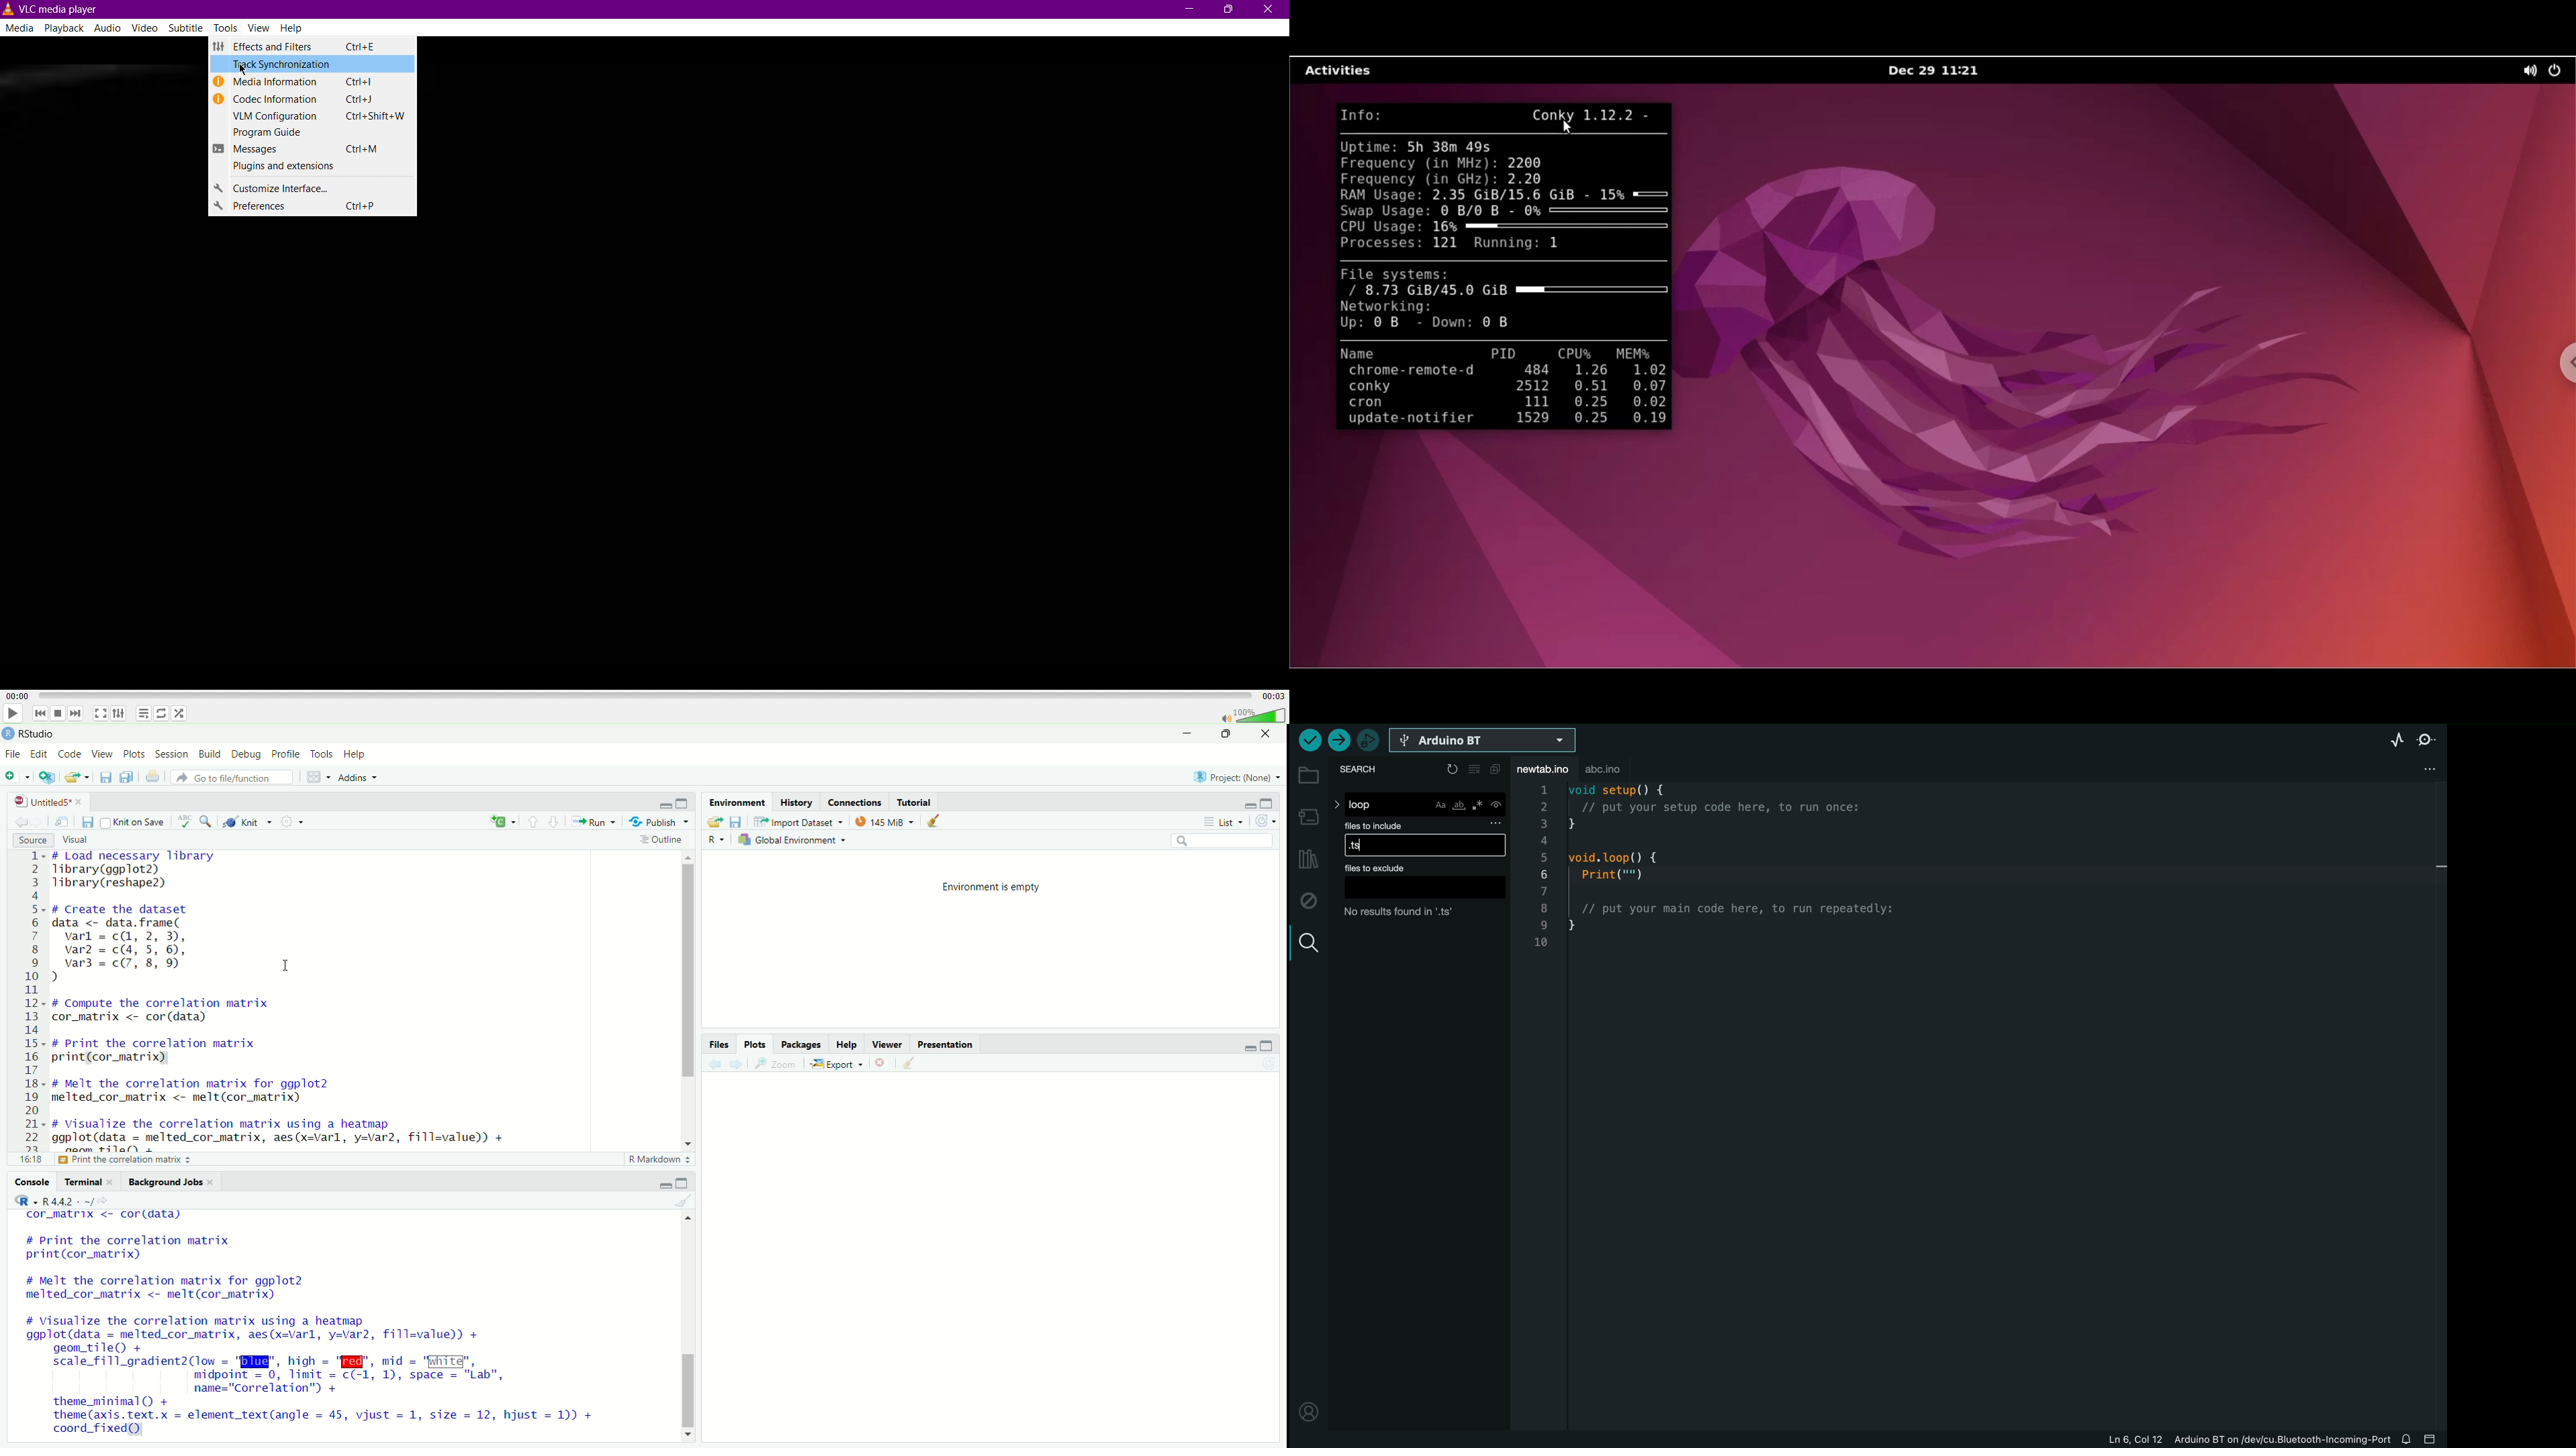 This screenshot has height=1456, width=2576. Describe the element at coordinates (327, 1325) in the screenshot. I see `cor_matrix <- cordidata)
# Print the correlation matrix
print(cor_matrix)
# Melt the correlation matrix for ggplot2
melted_cor_matrix <- melt(cor_matrix)
# Visualize the correlation matrix using a heatmap
ggplot(data = melted_cor_matrix, aes(x=varl, y=var2, fill=value)) +
geom_tile() +
scale_fill_gradient2(low = "BI", hich = "W@", mid = "White",
midpoint = 0, limit = c(-1, 1), space = "Lab",
name="Correlation") +
theme_minimal() +
theme (axis. text.x = element_text(angle = 45, vijust = 1, size = 12, hjust = 1)) +
coord_fixed)` at that location.